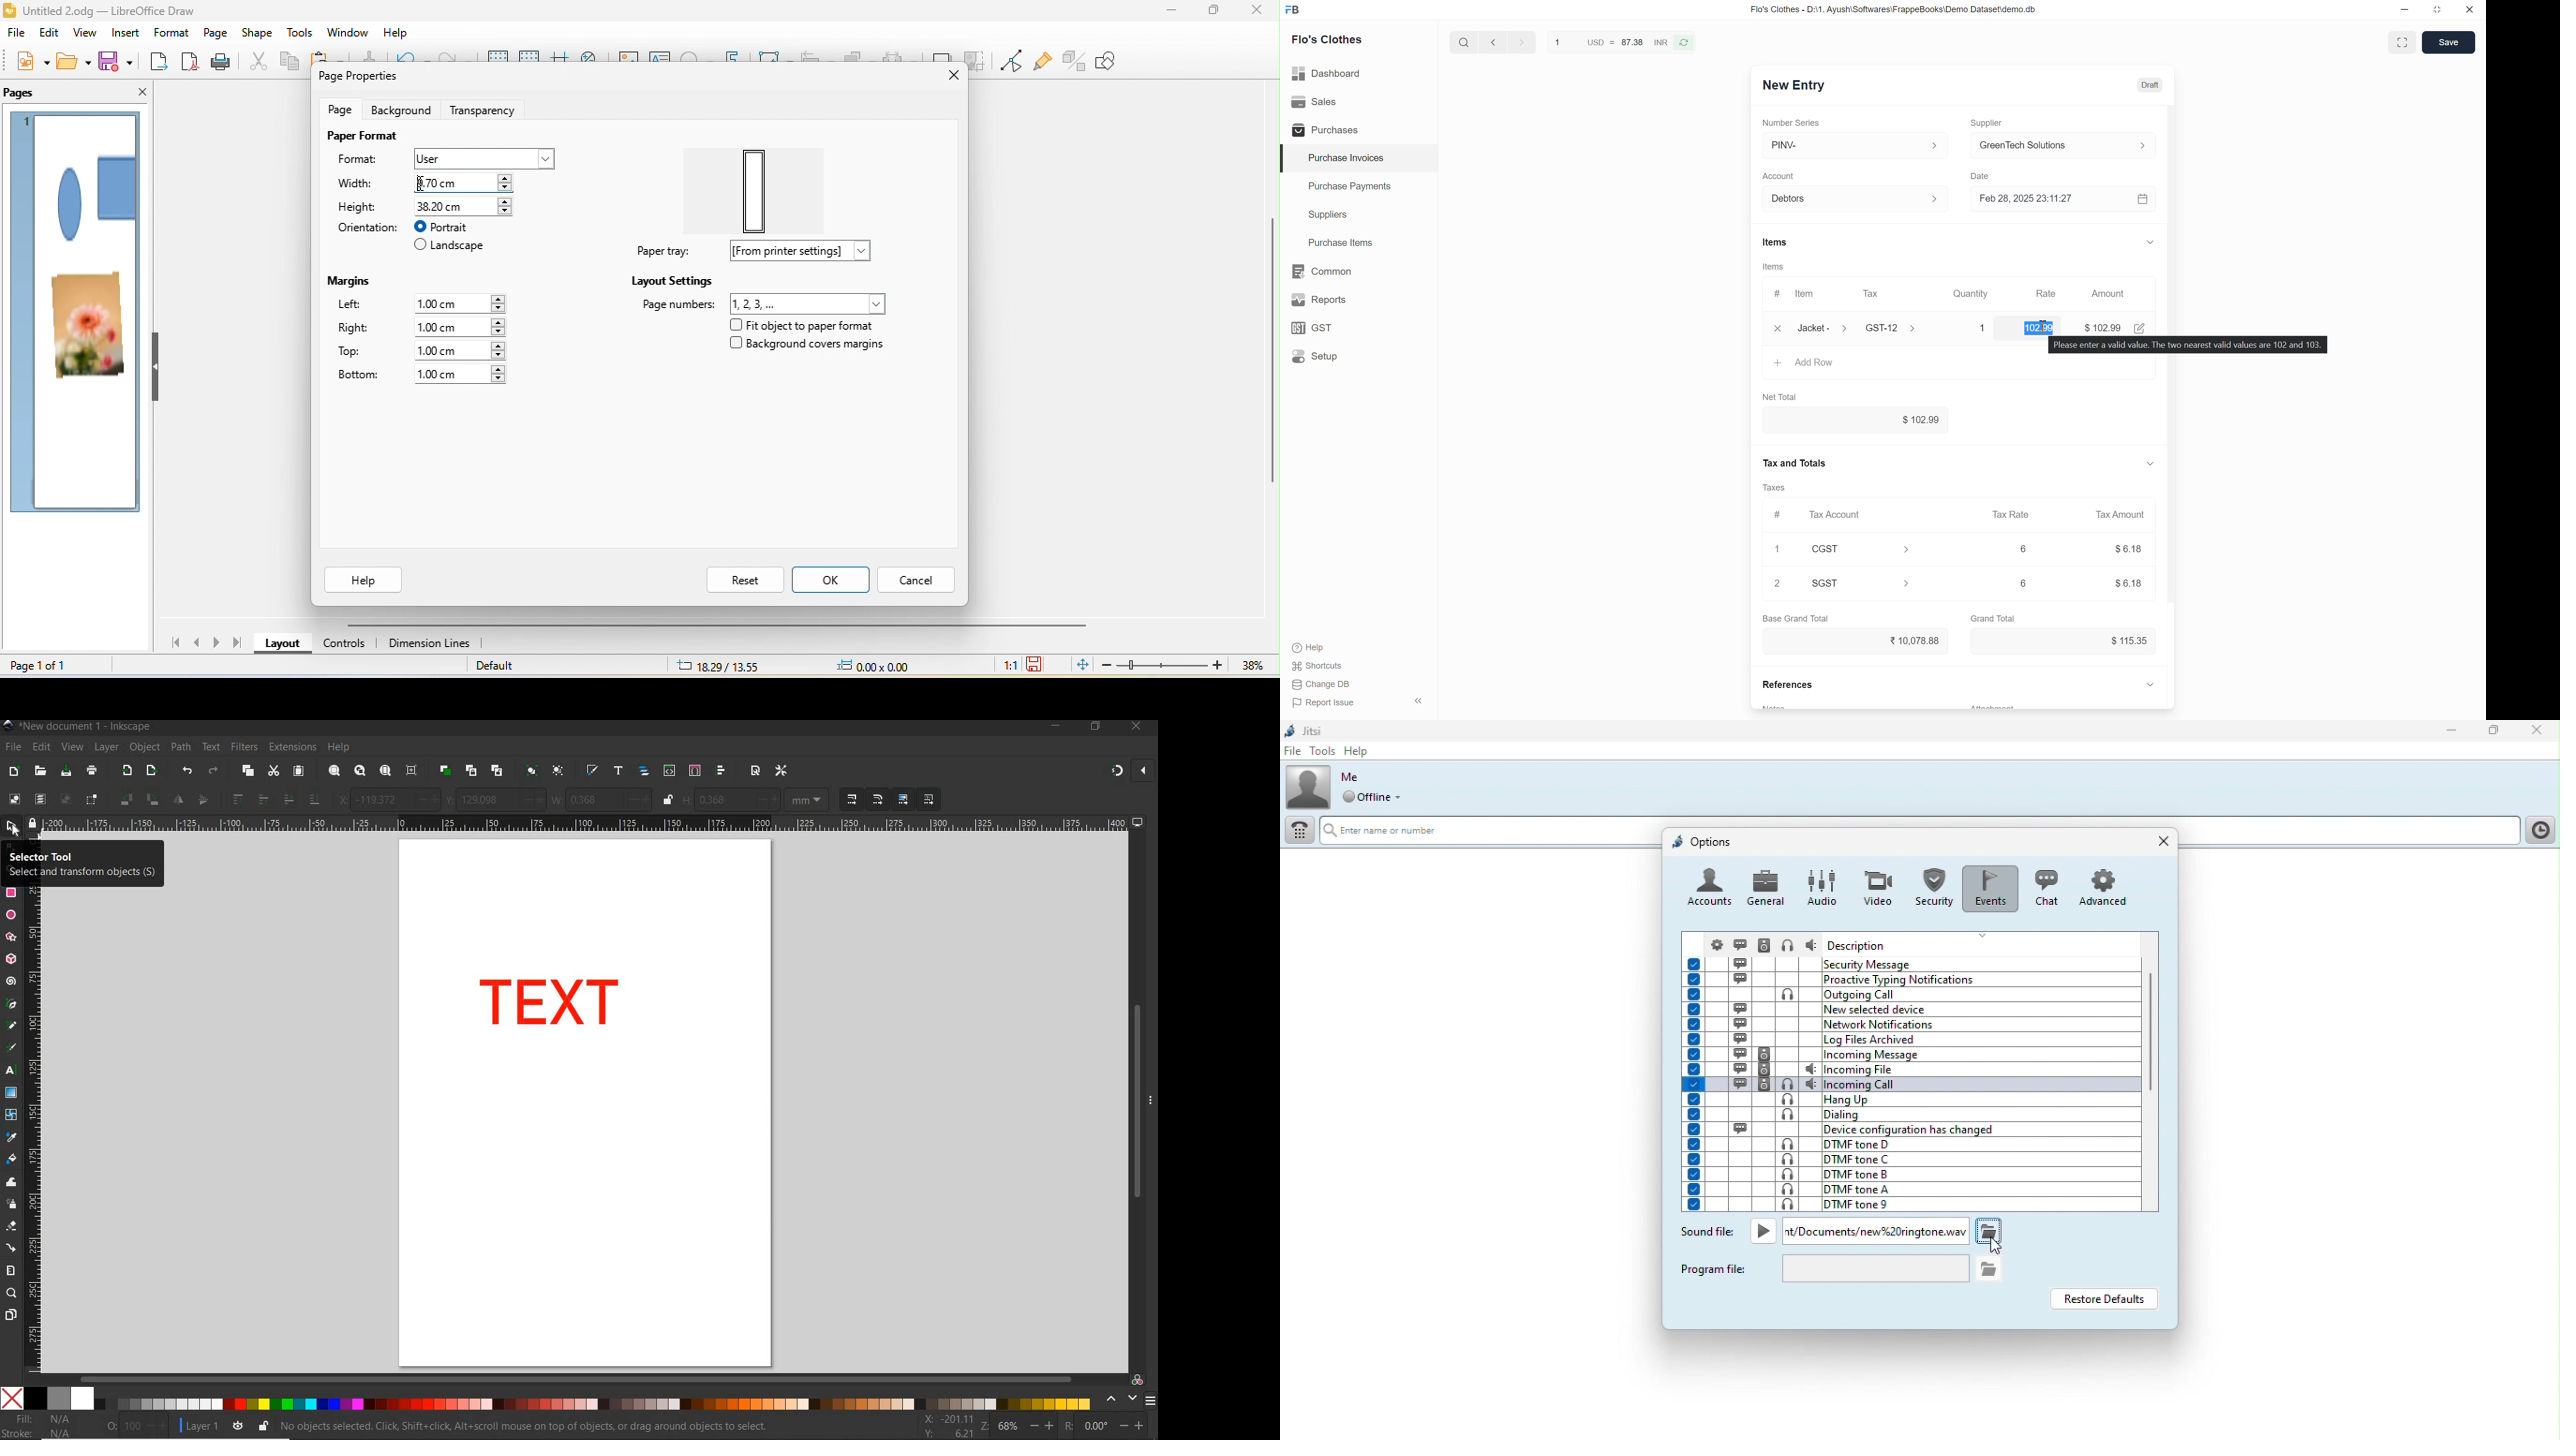 Image resolution: width=2576 pixels, height=1456 pixels. Describe the element at coordinates (1358, 129) in the screenshot. I see `Purchases` at that location.